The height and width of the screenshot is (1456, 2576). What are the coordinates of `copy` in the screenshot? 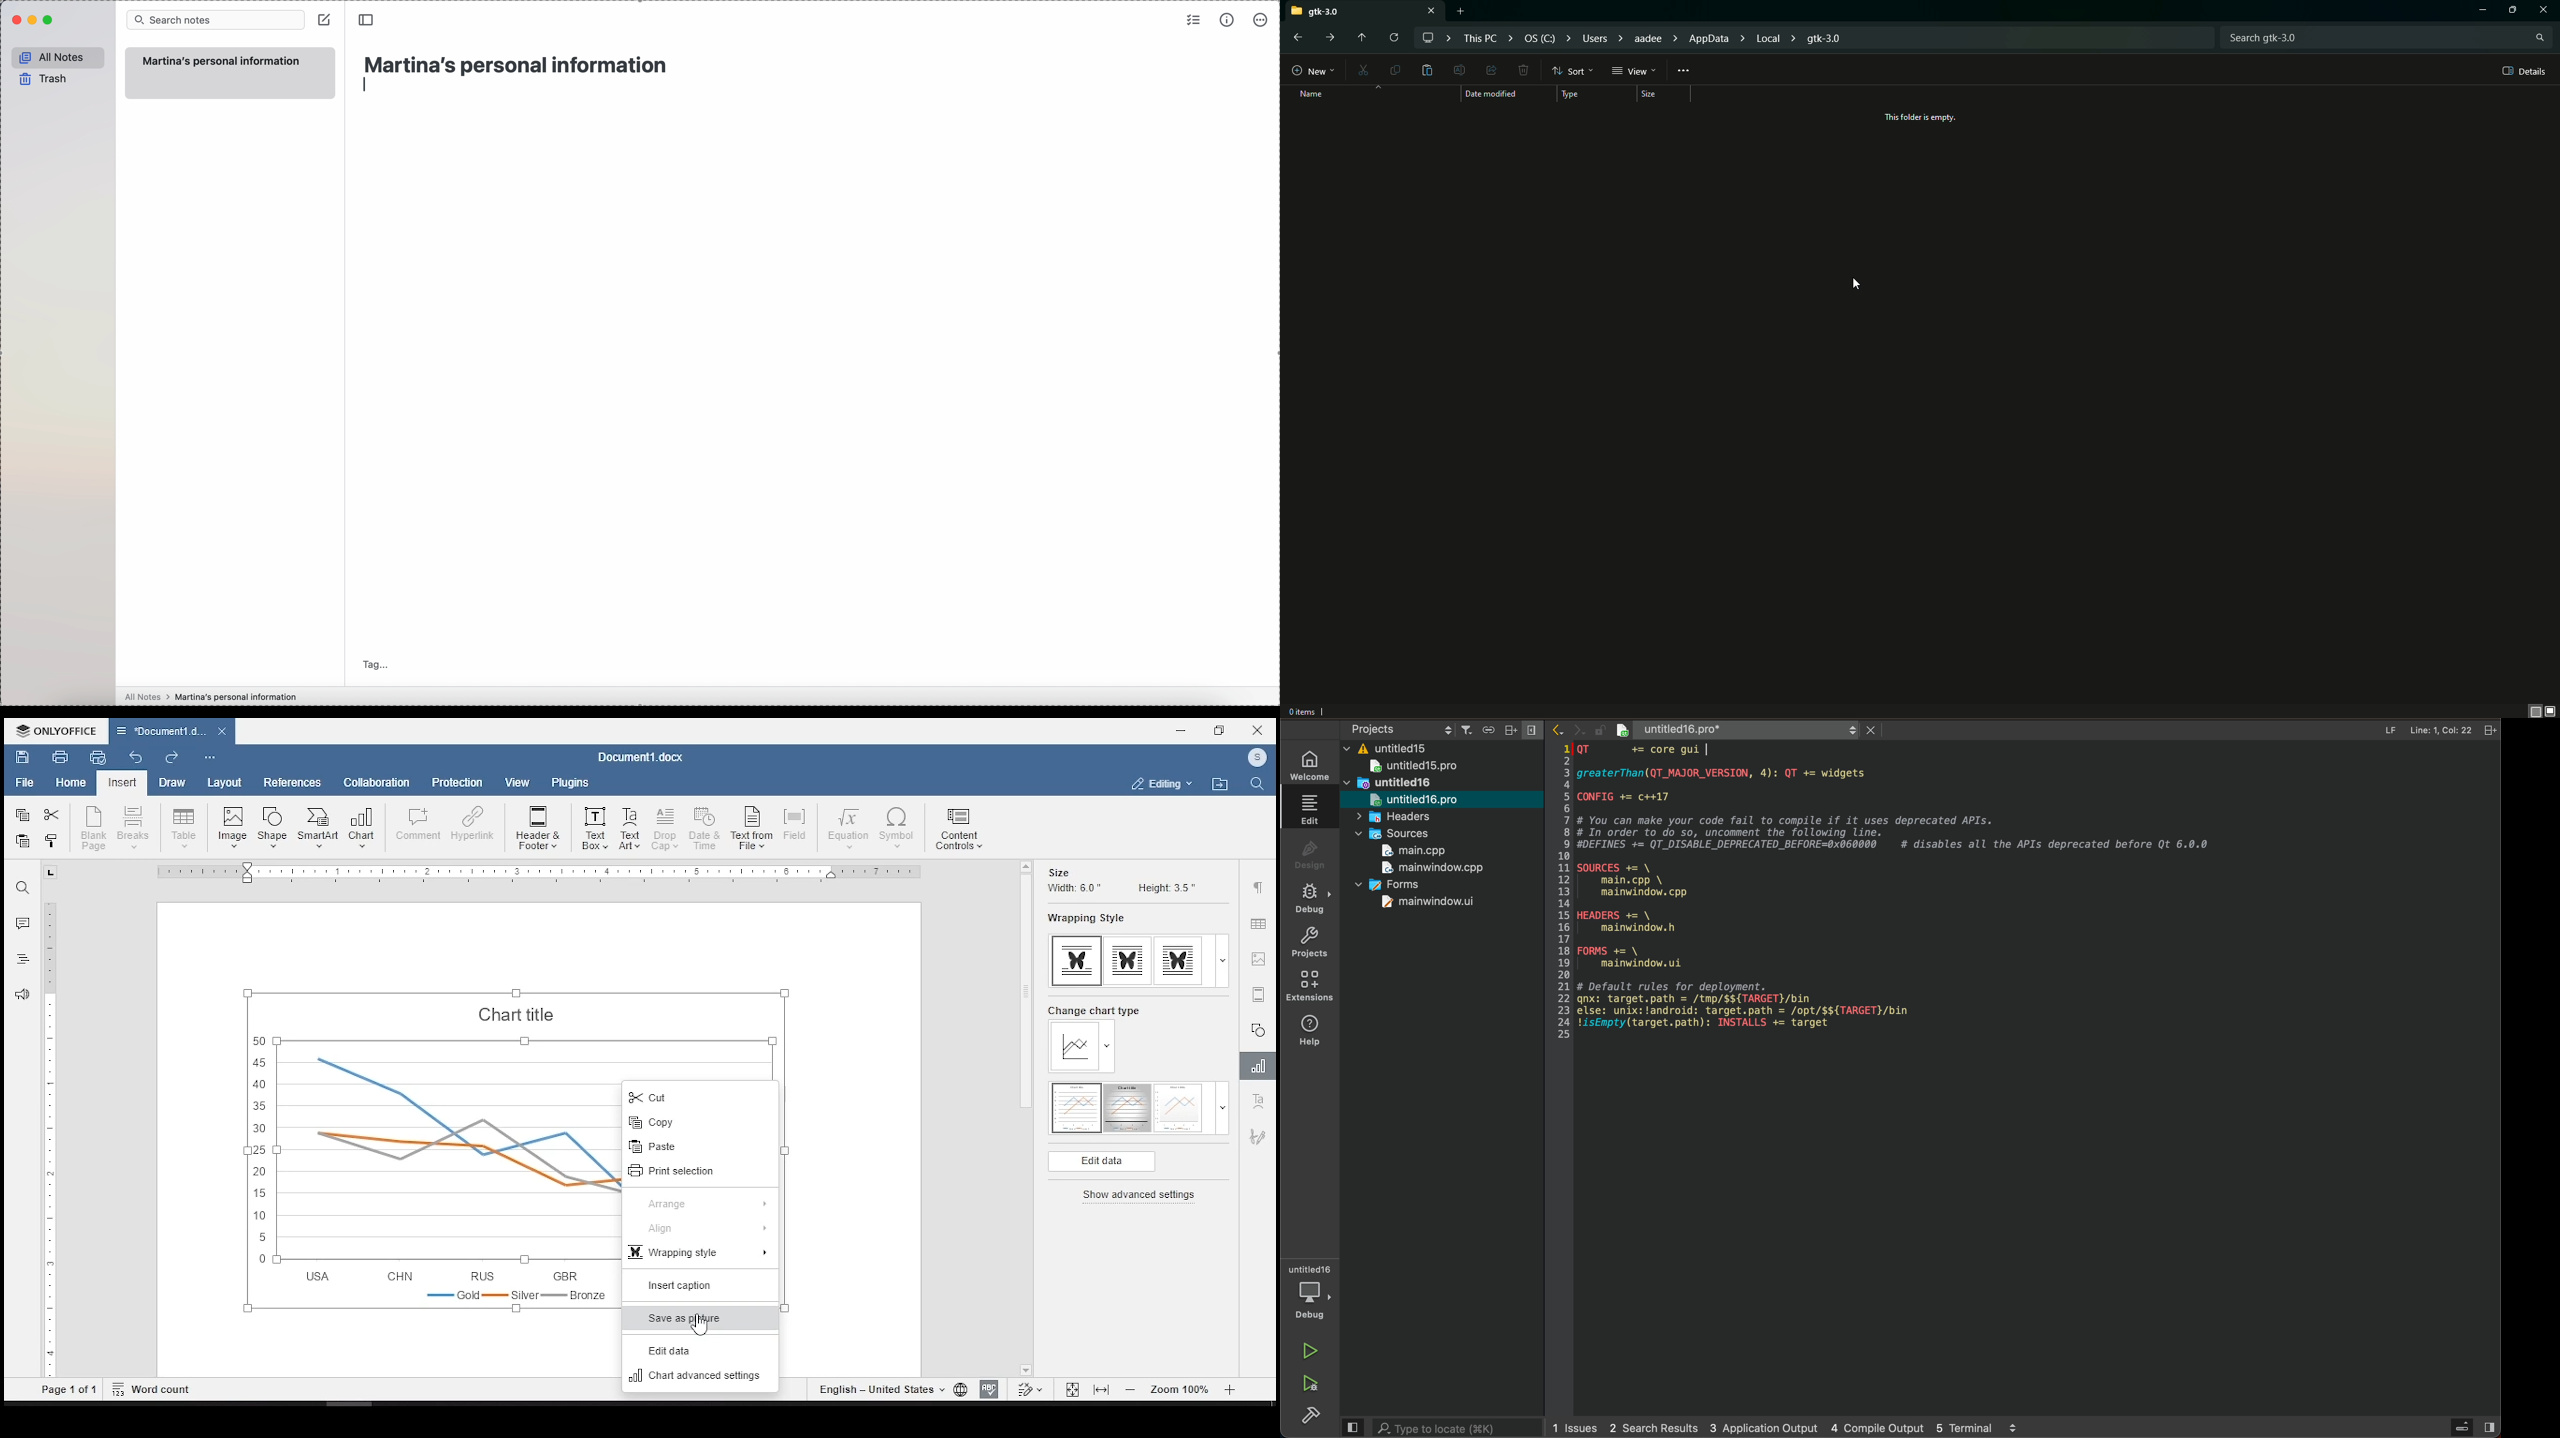 It's located at (700, 1122).